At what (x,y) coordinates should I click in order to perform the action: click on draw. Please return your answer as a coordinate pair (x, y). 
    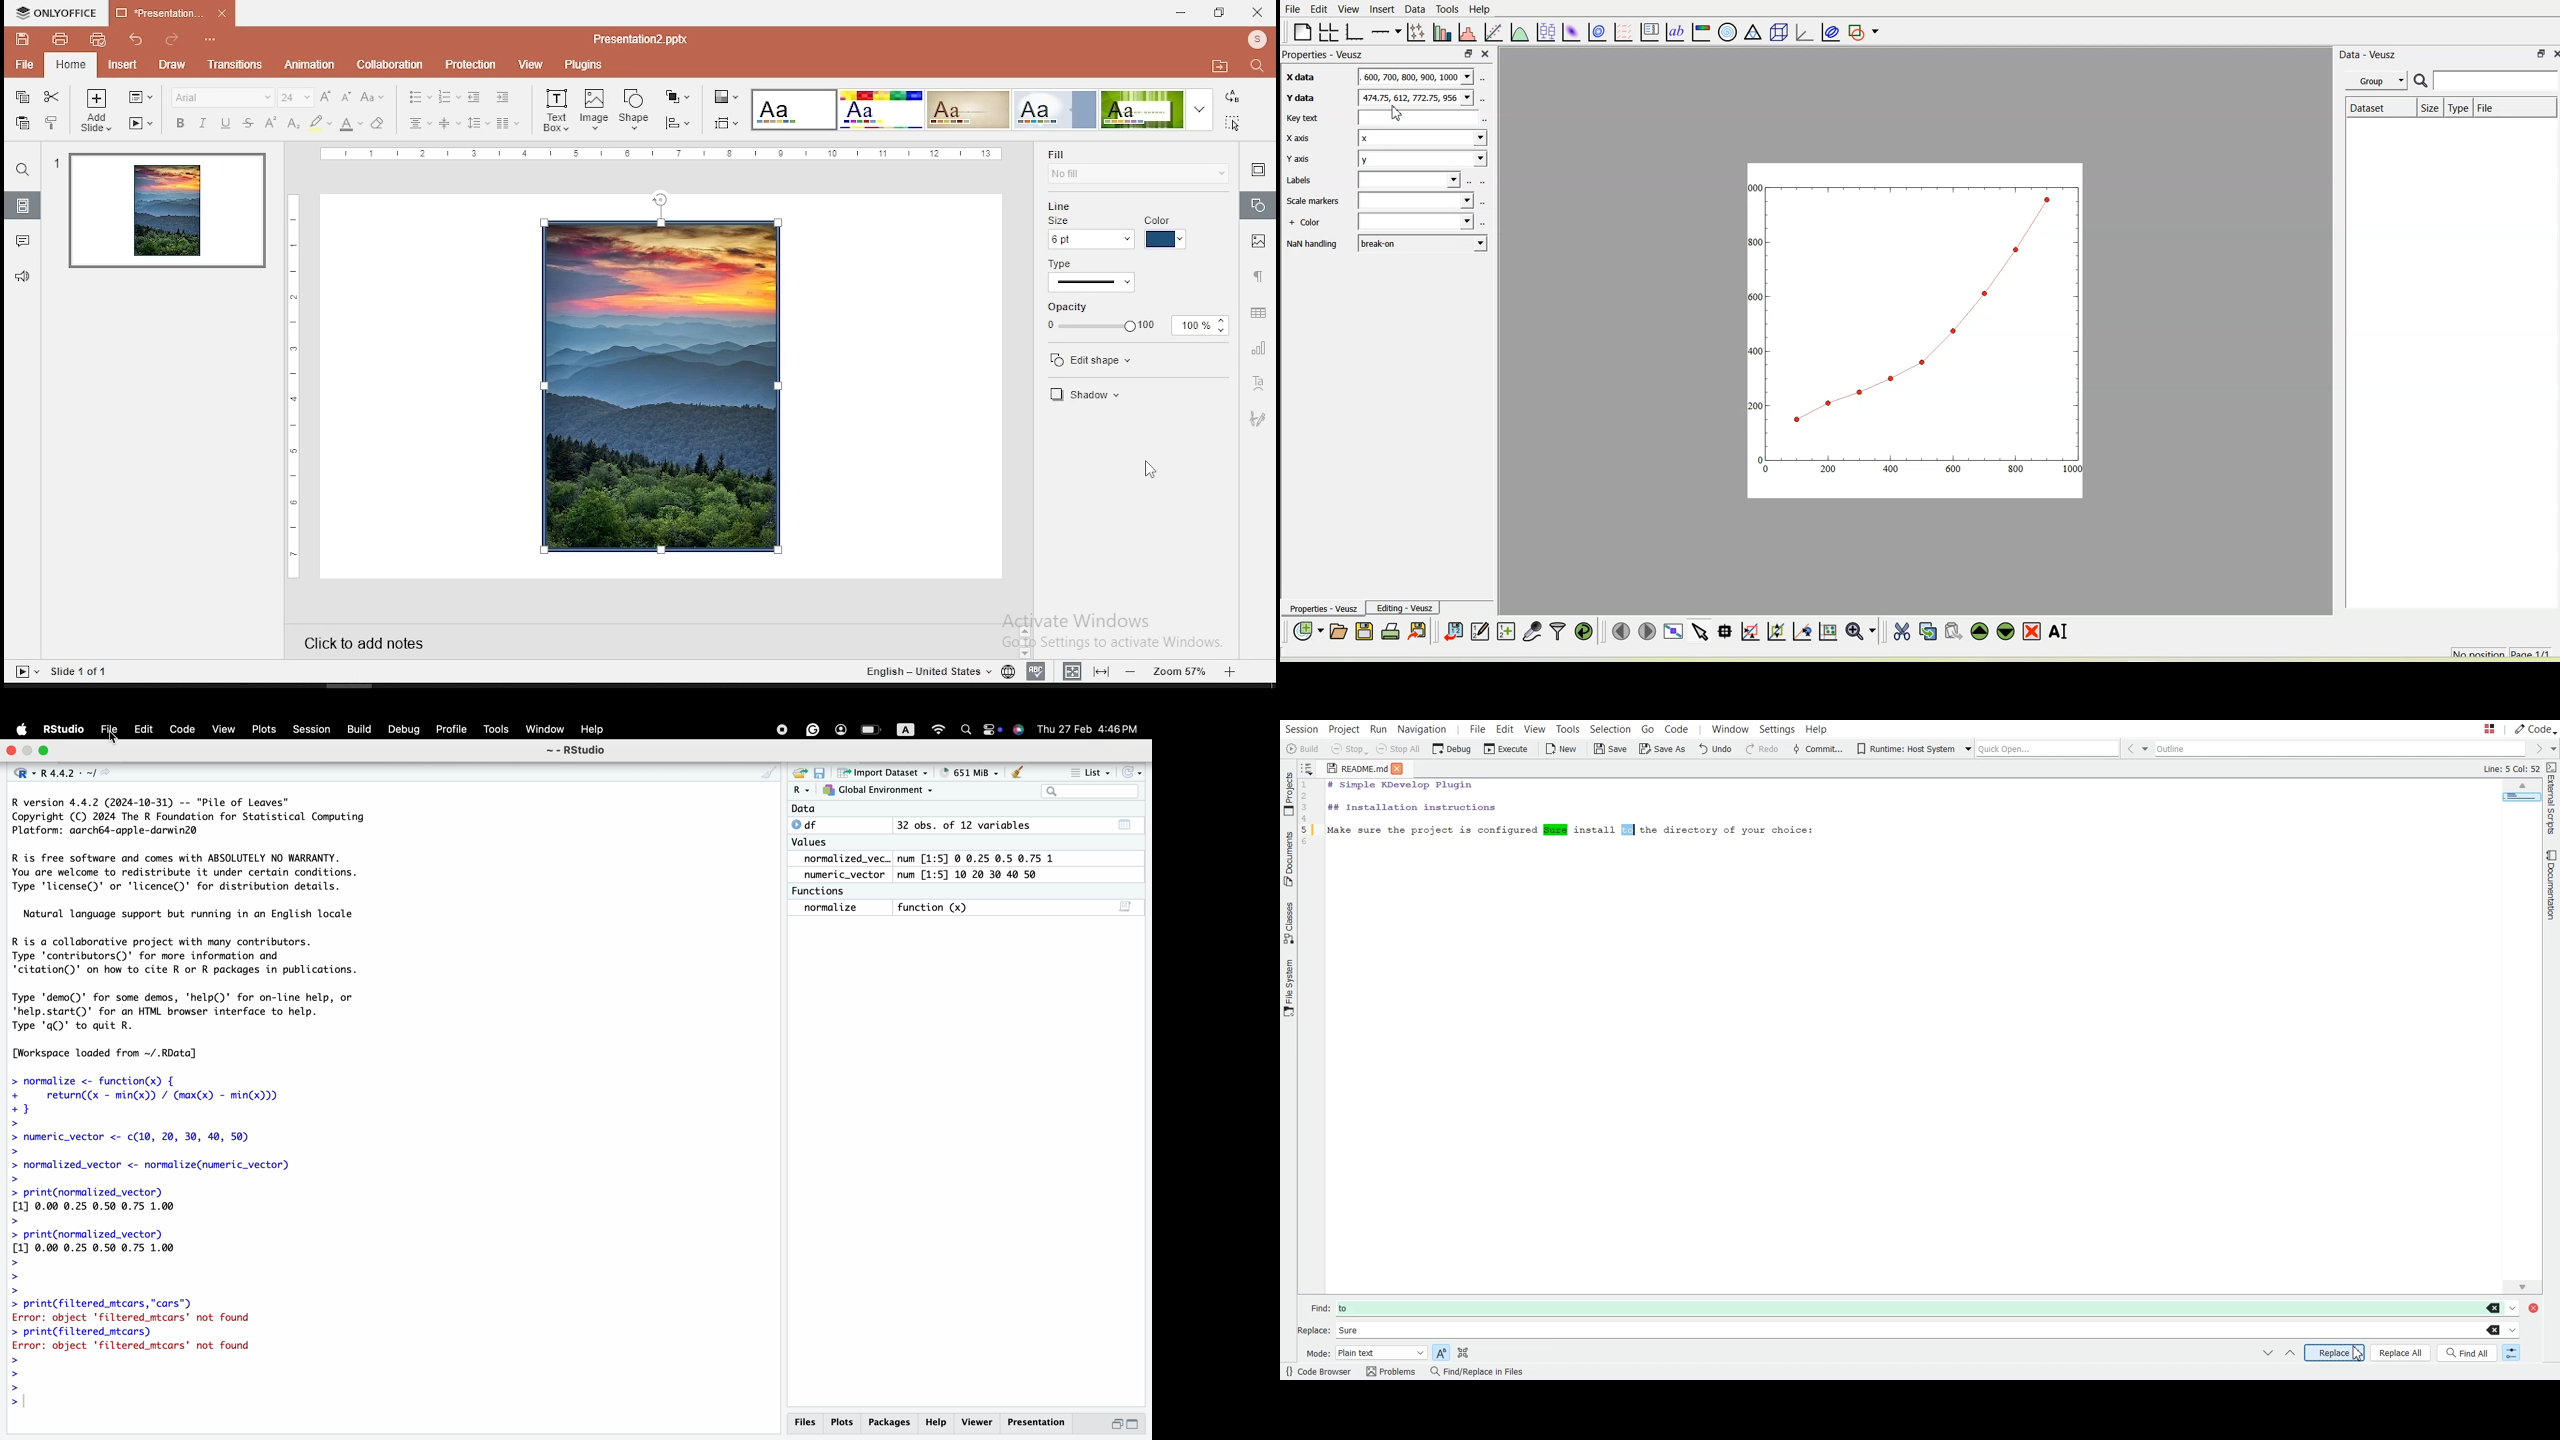
    Looking at the image, I should click on (172, 65).